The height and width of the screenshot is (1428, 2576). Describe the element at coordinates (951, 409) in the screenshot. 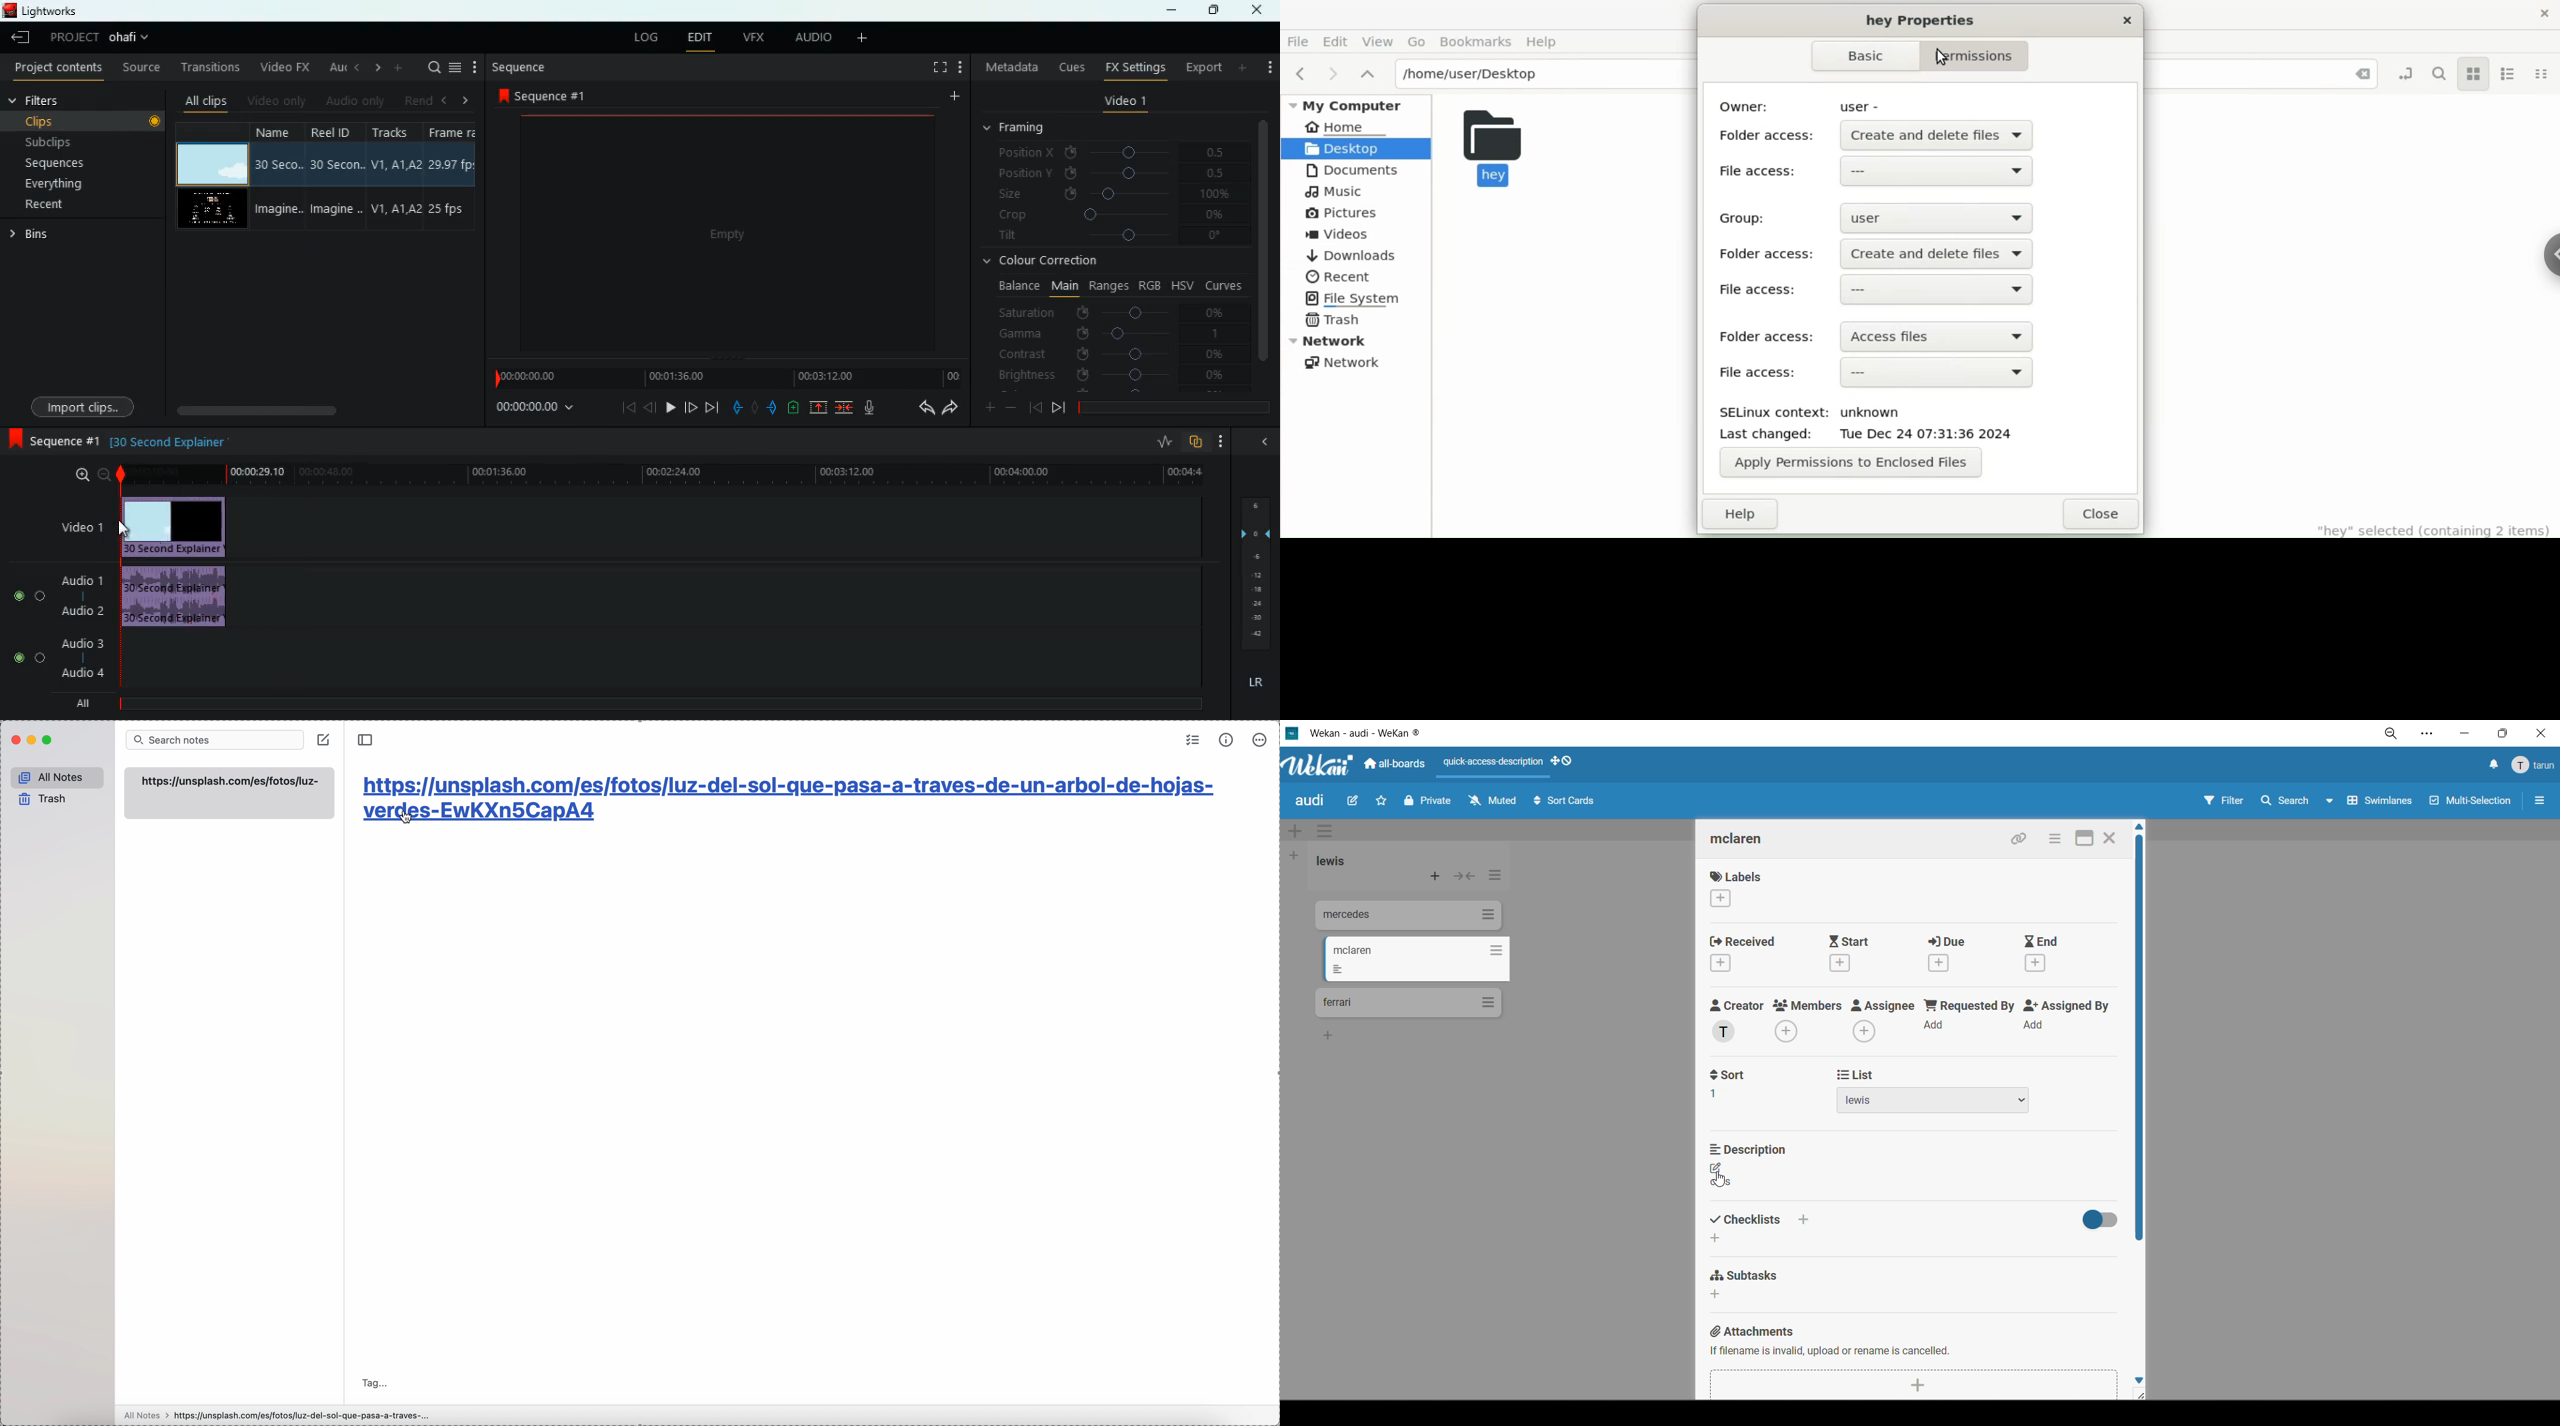

I see `forward` at that location.